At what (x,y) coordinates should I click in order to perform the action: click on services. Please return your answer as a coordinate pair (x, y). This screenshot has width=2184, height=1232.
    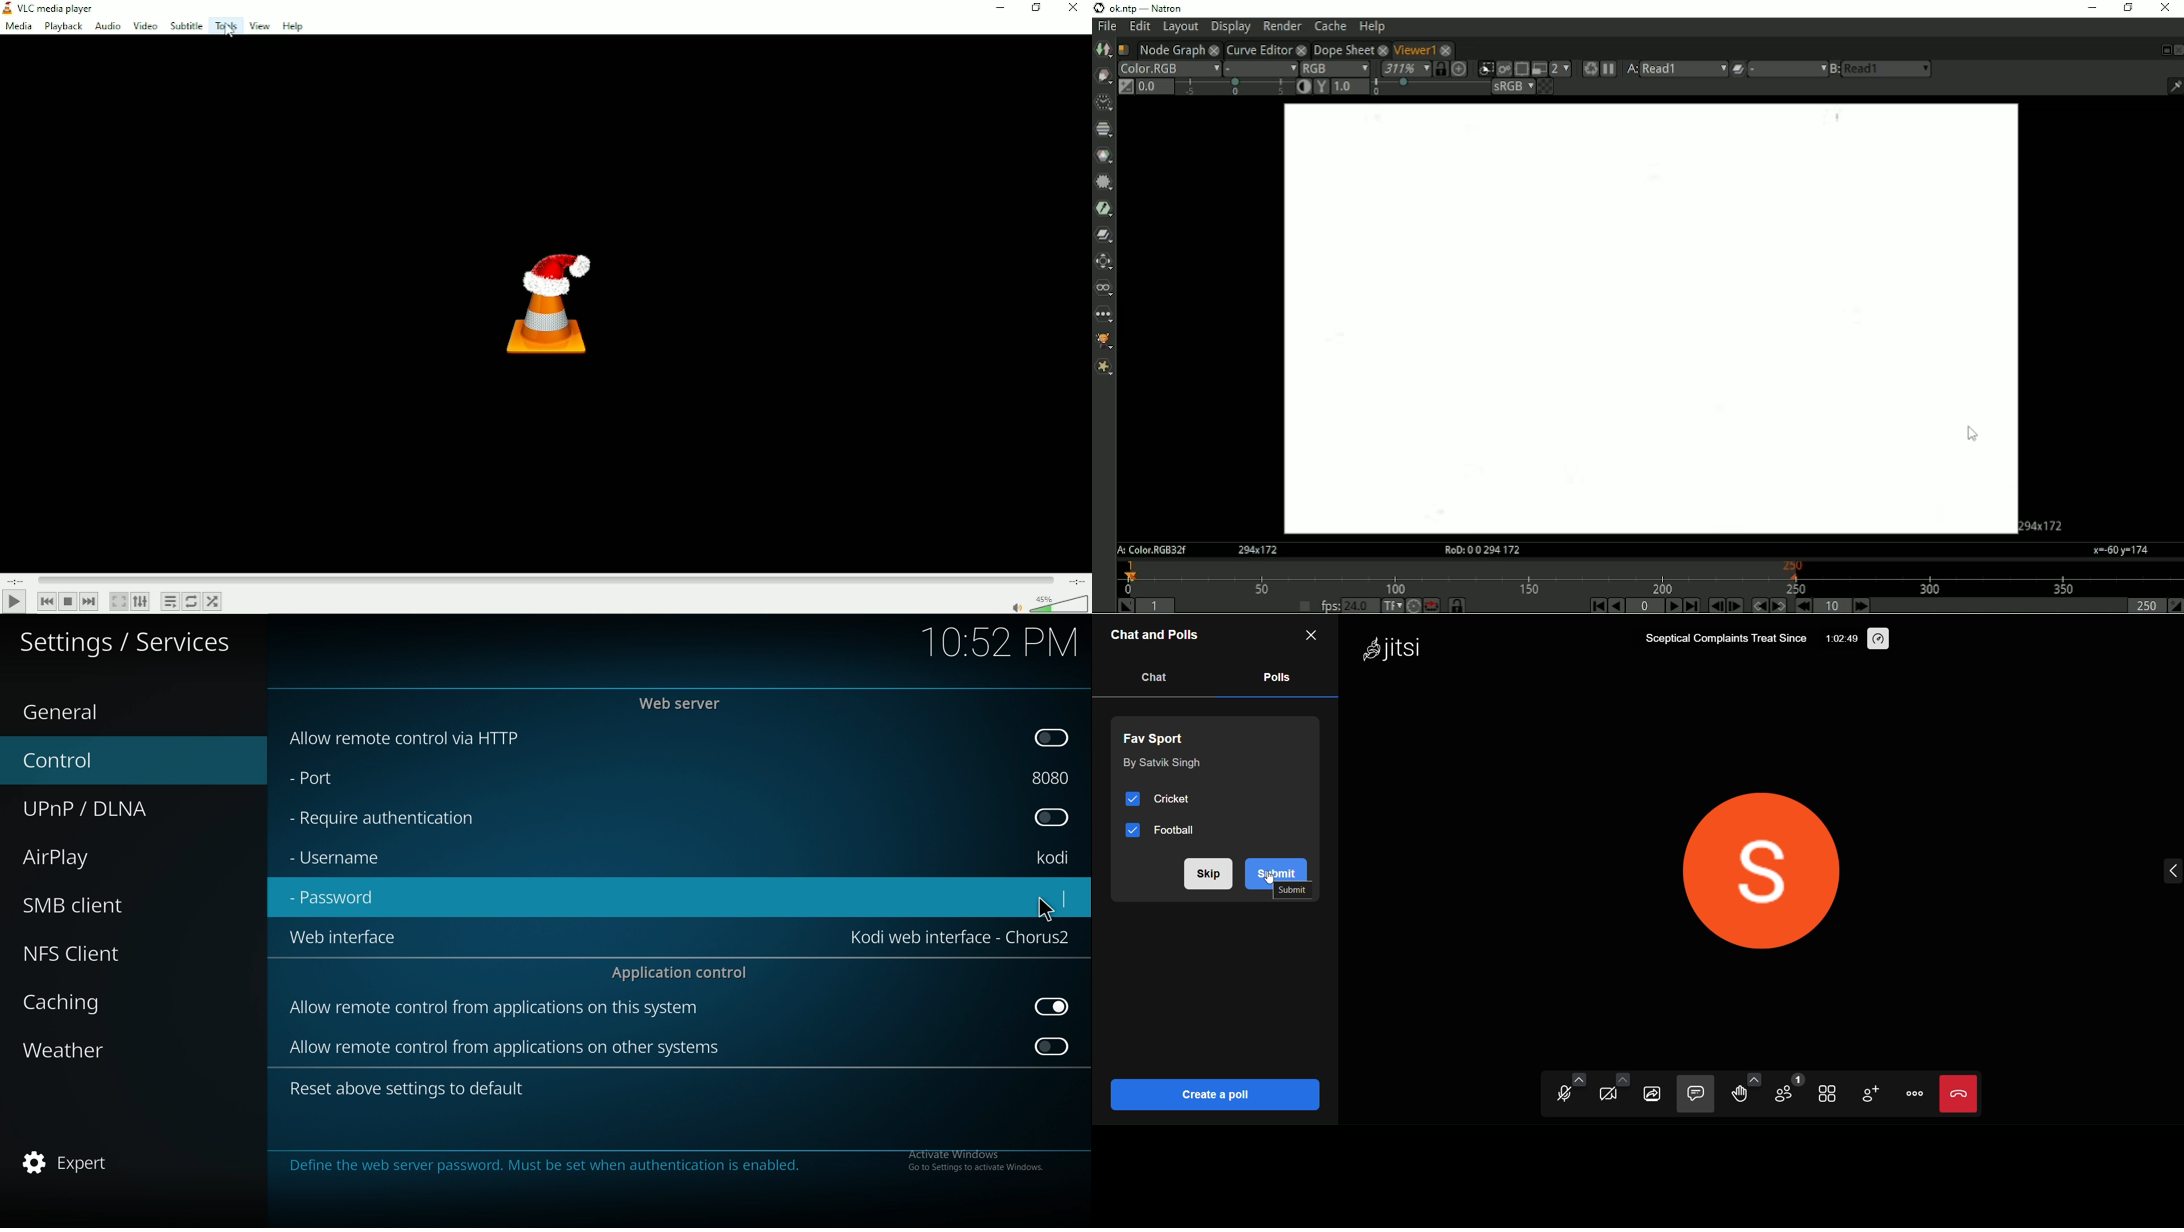
    Looking at the image, I should click on (126, 640).